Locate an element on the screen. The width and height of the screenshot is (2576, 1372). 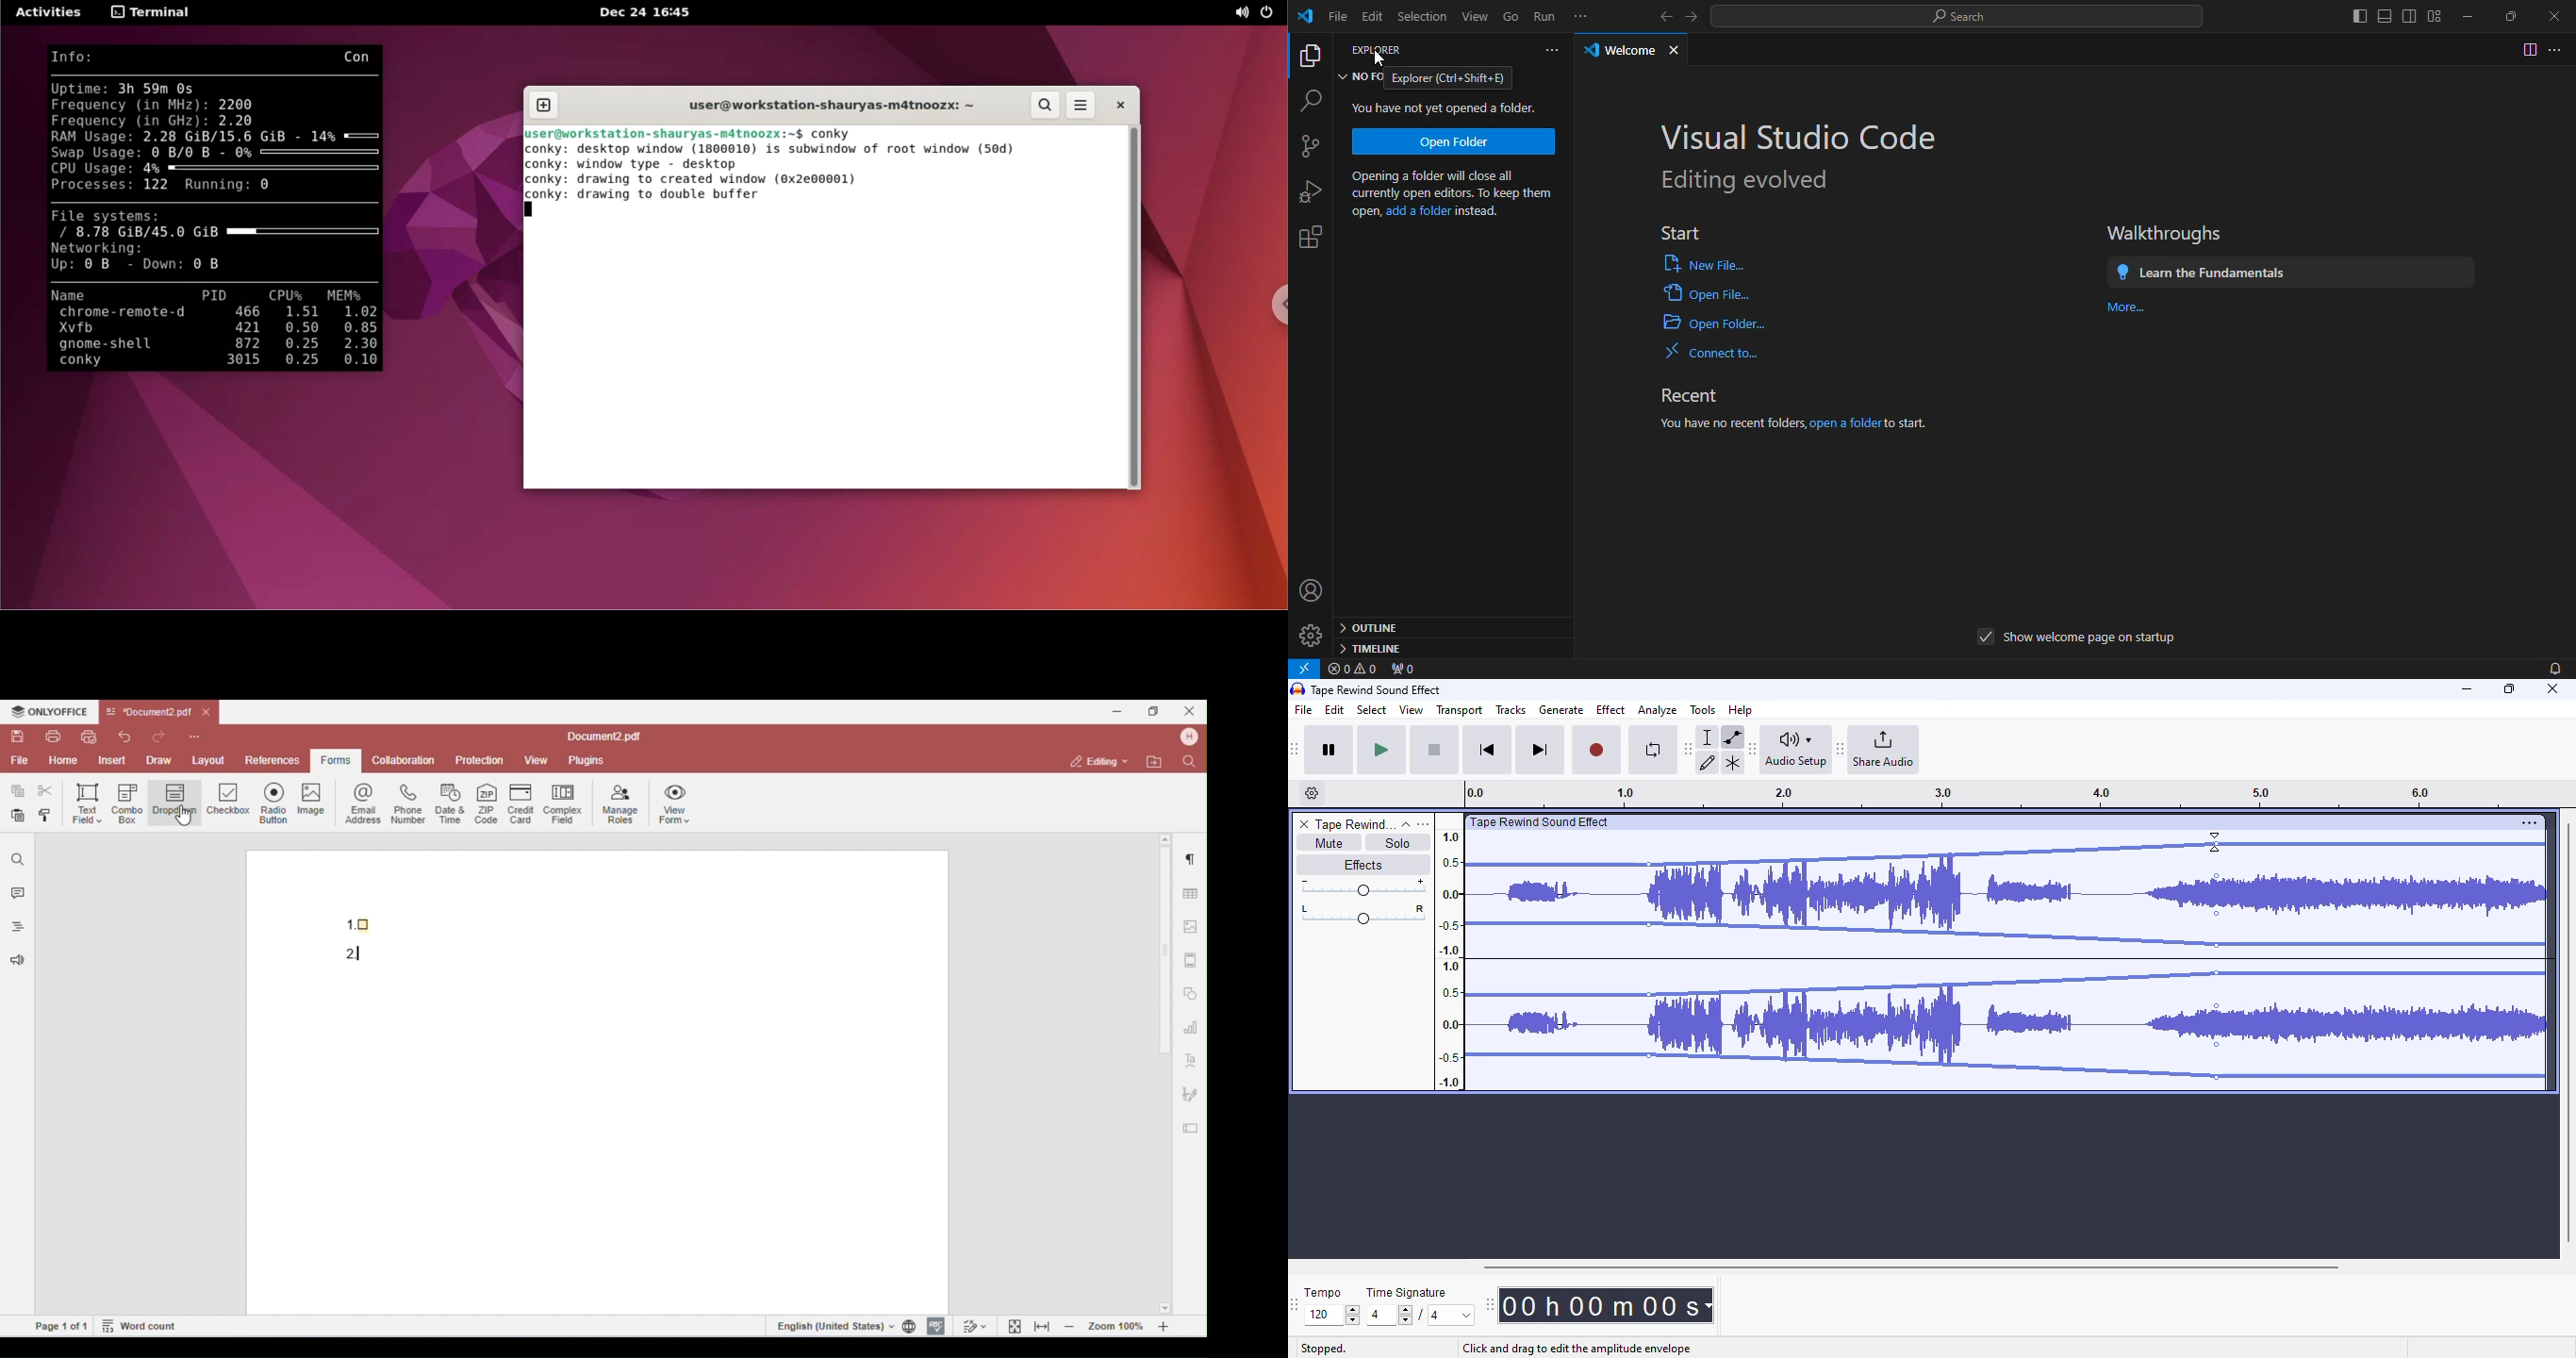
View is located at coordinates (1478, 14).